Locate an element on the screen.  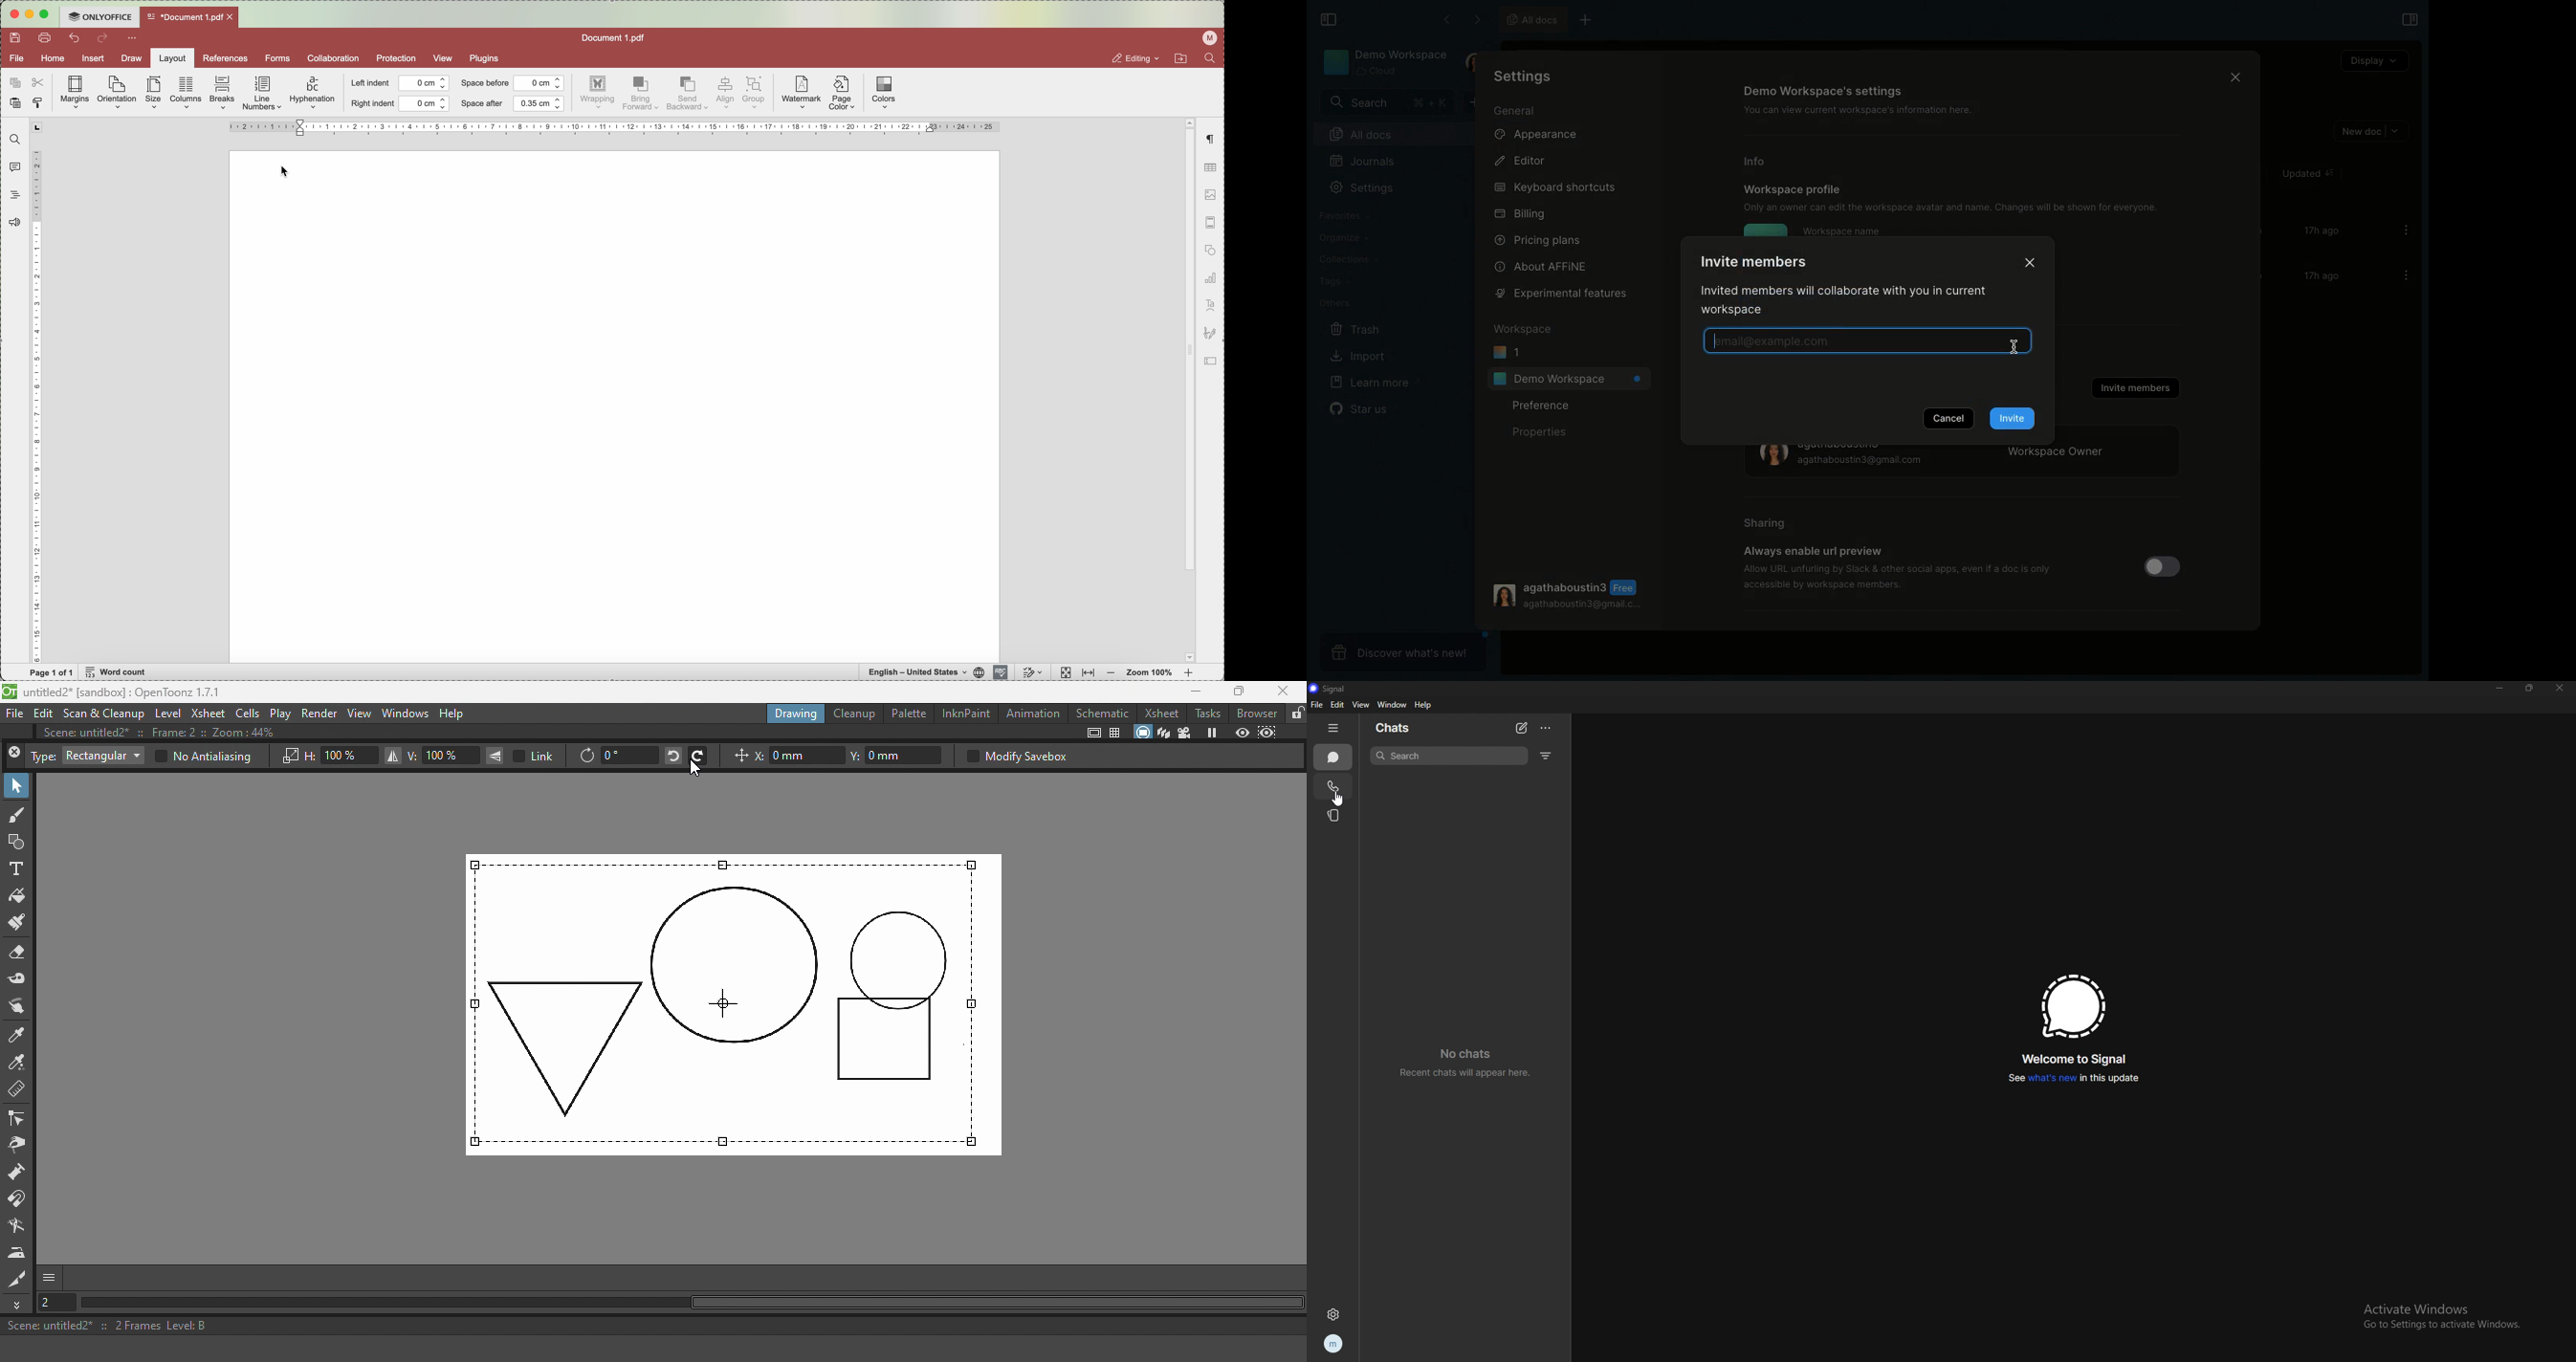
GUI show/hide is located at coordinates (51, 1278).